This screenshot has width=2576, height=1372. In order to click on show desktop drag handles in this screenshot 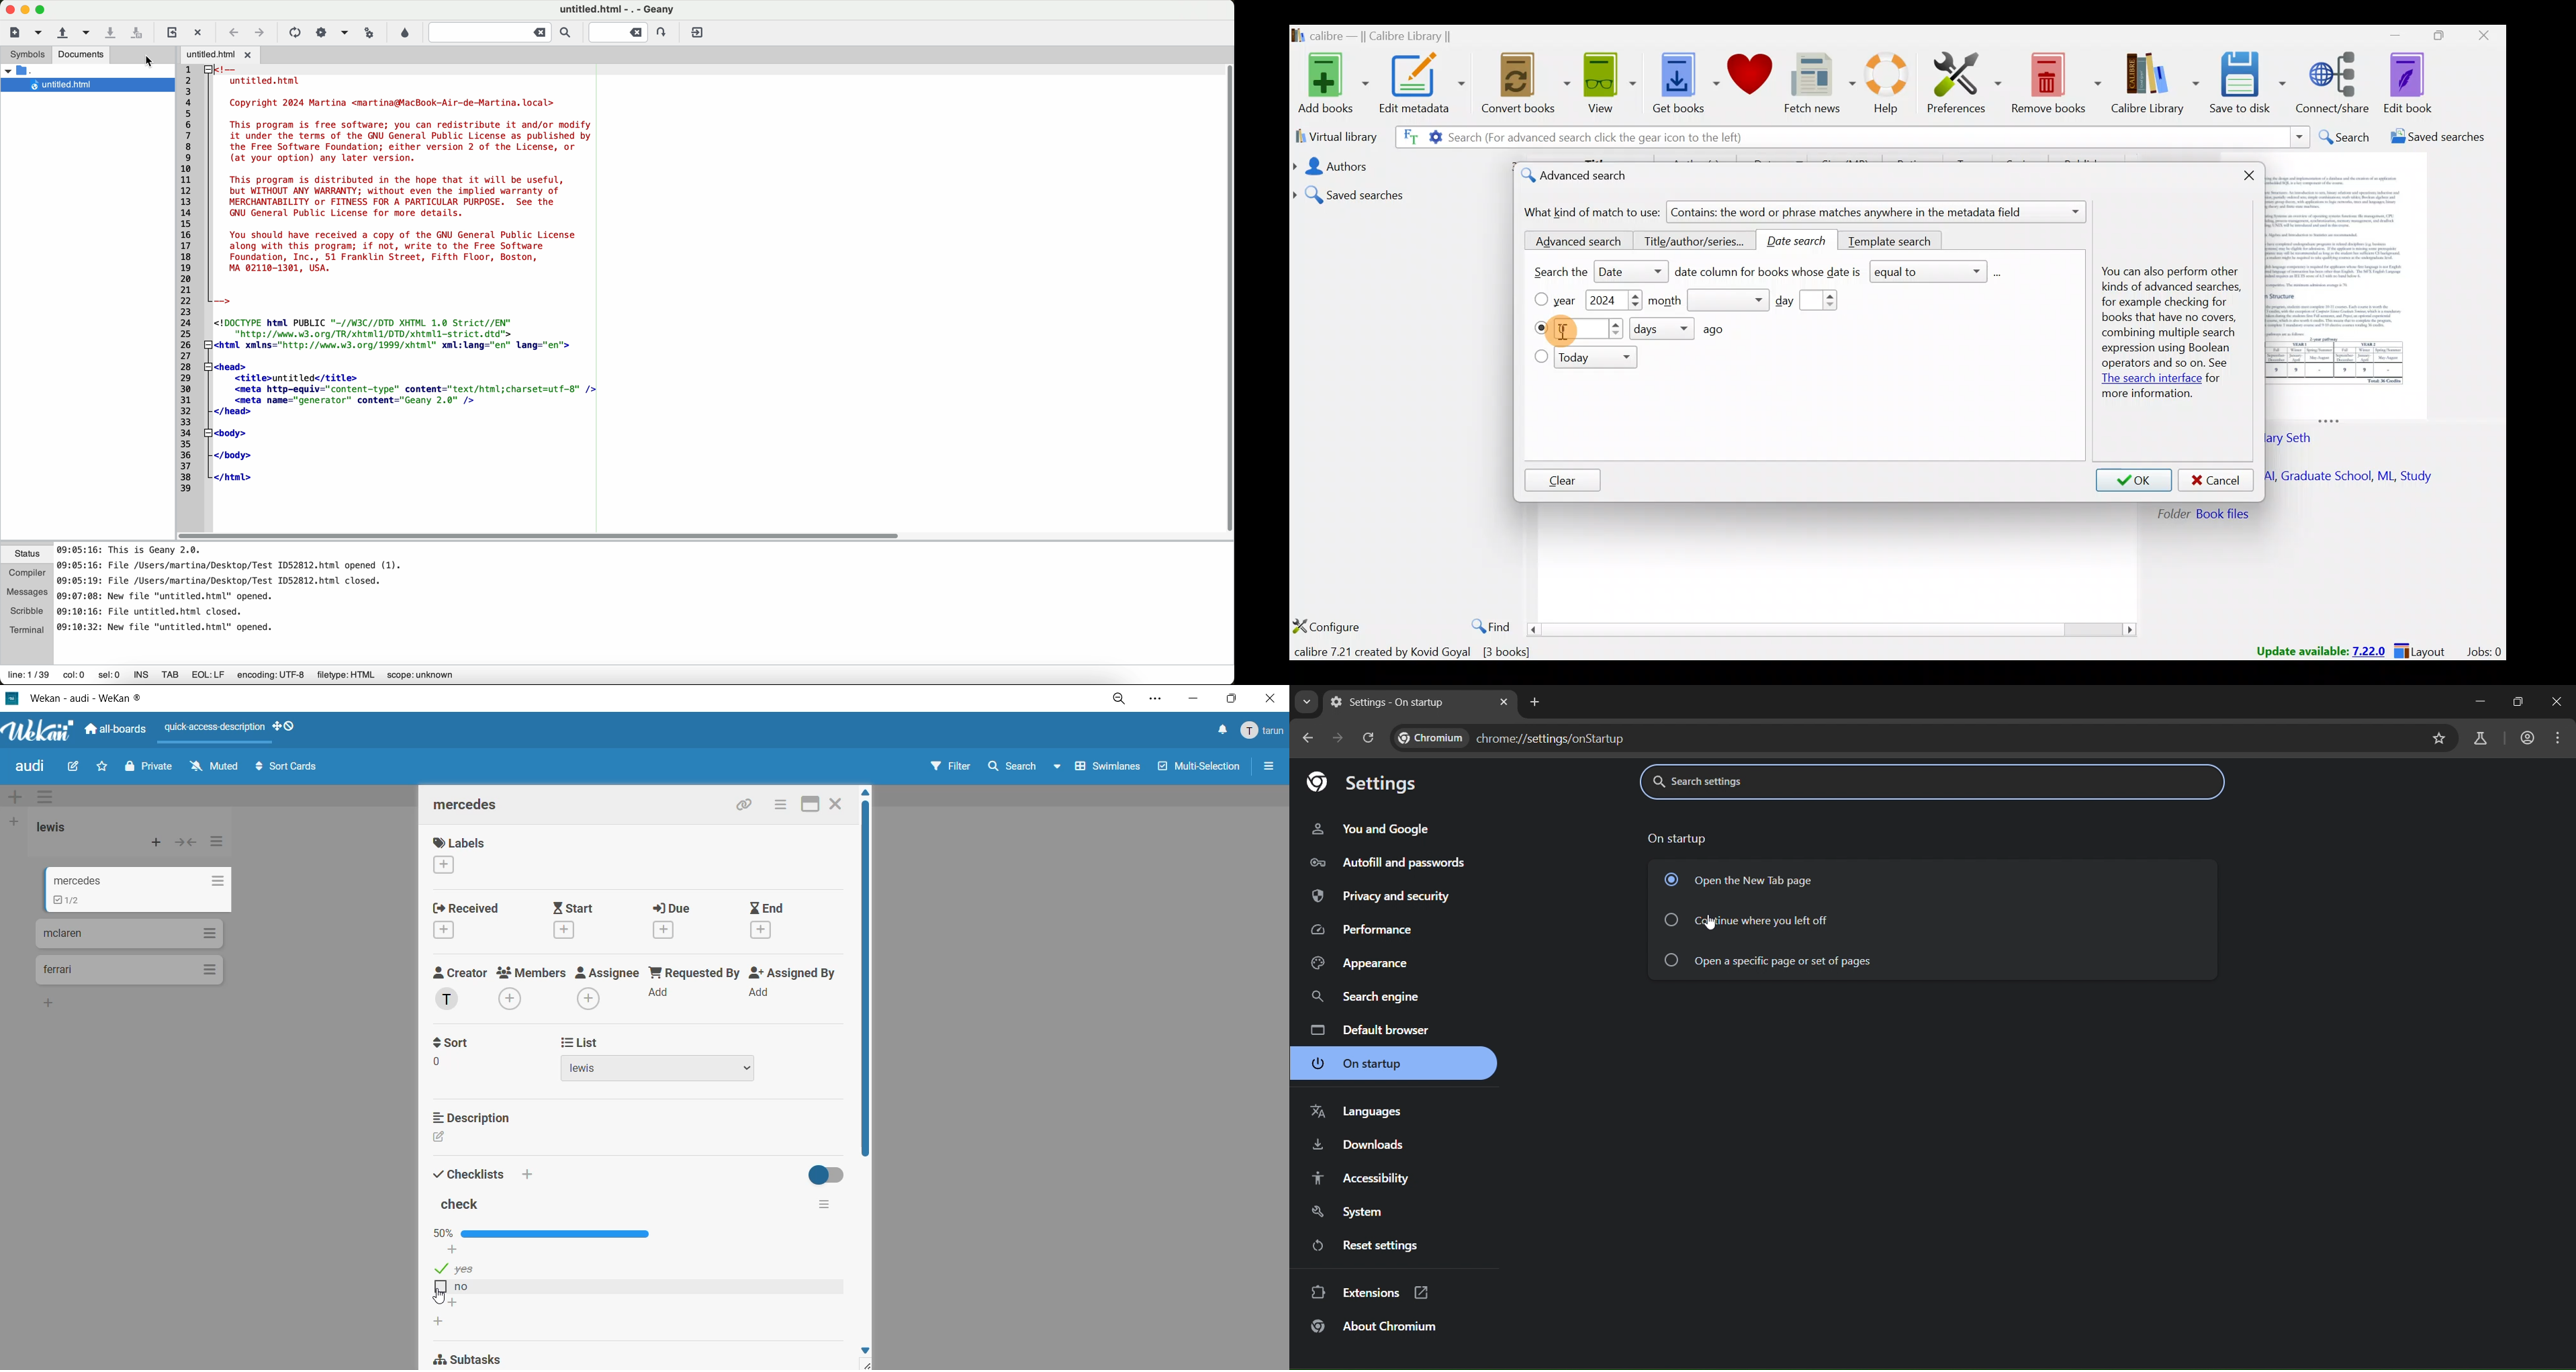, I will do `click(289, 727)`.